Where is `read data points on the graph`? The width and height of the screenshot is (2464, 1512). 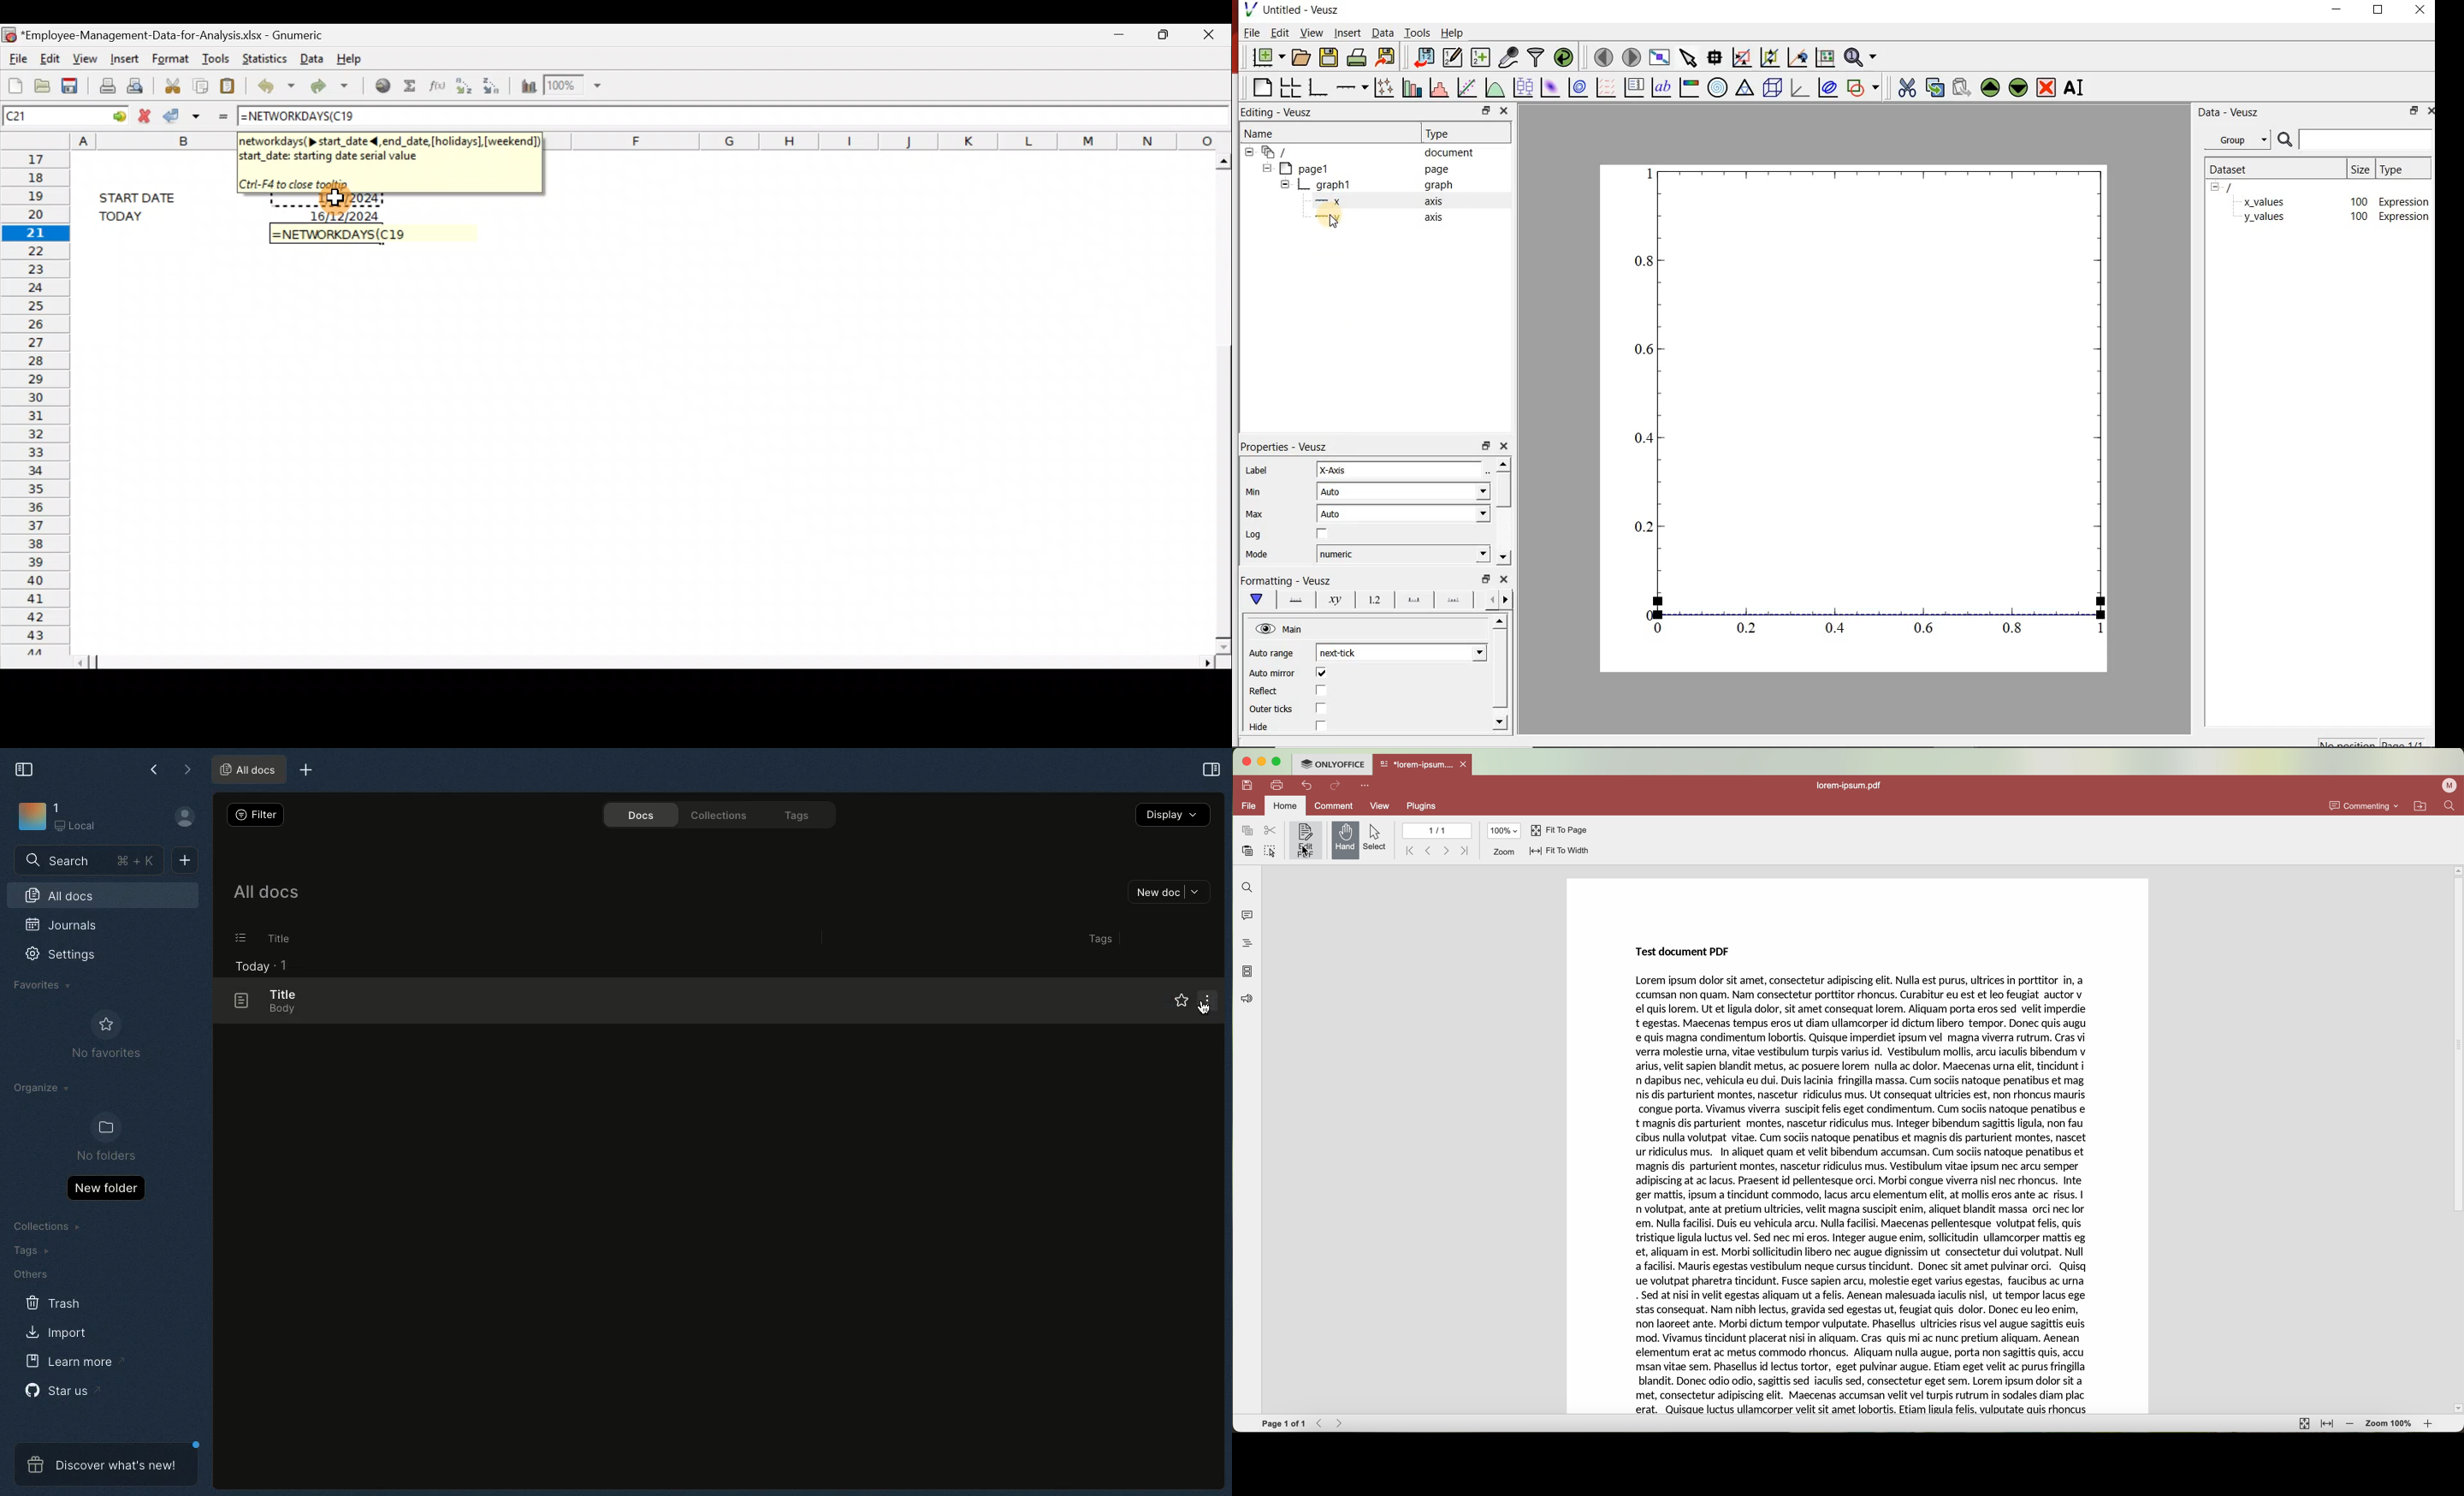
read data points on the graph is located at coordinates (1715, 57).